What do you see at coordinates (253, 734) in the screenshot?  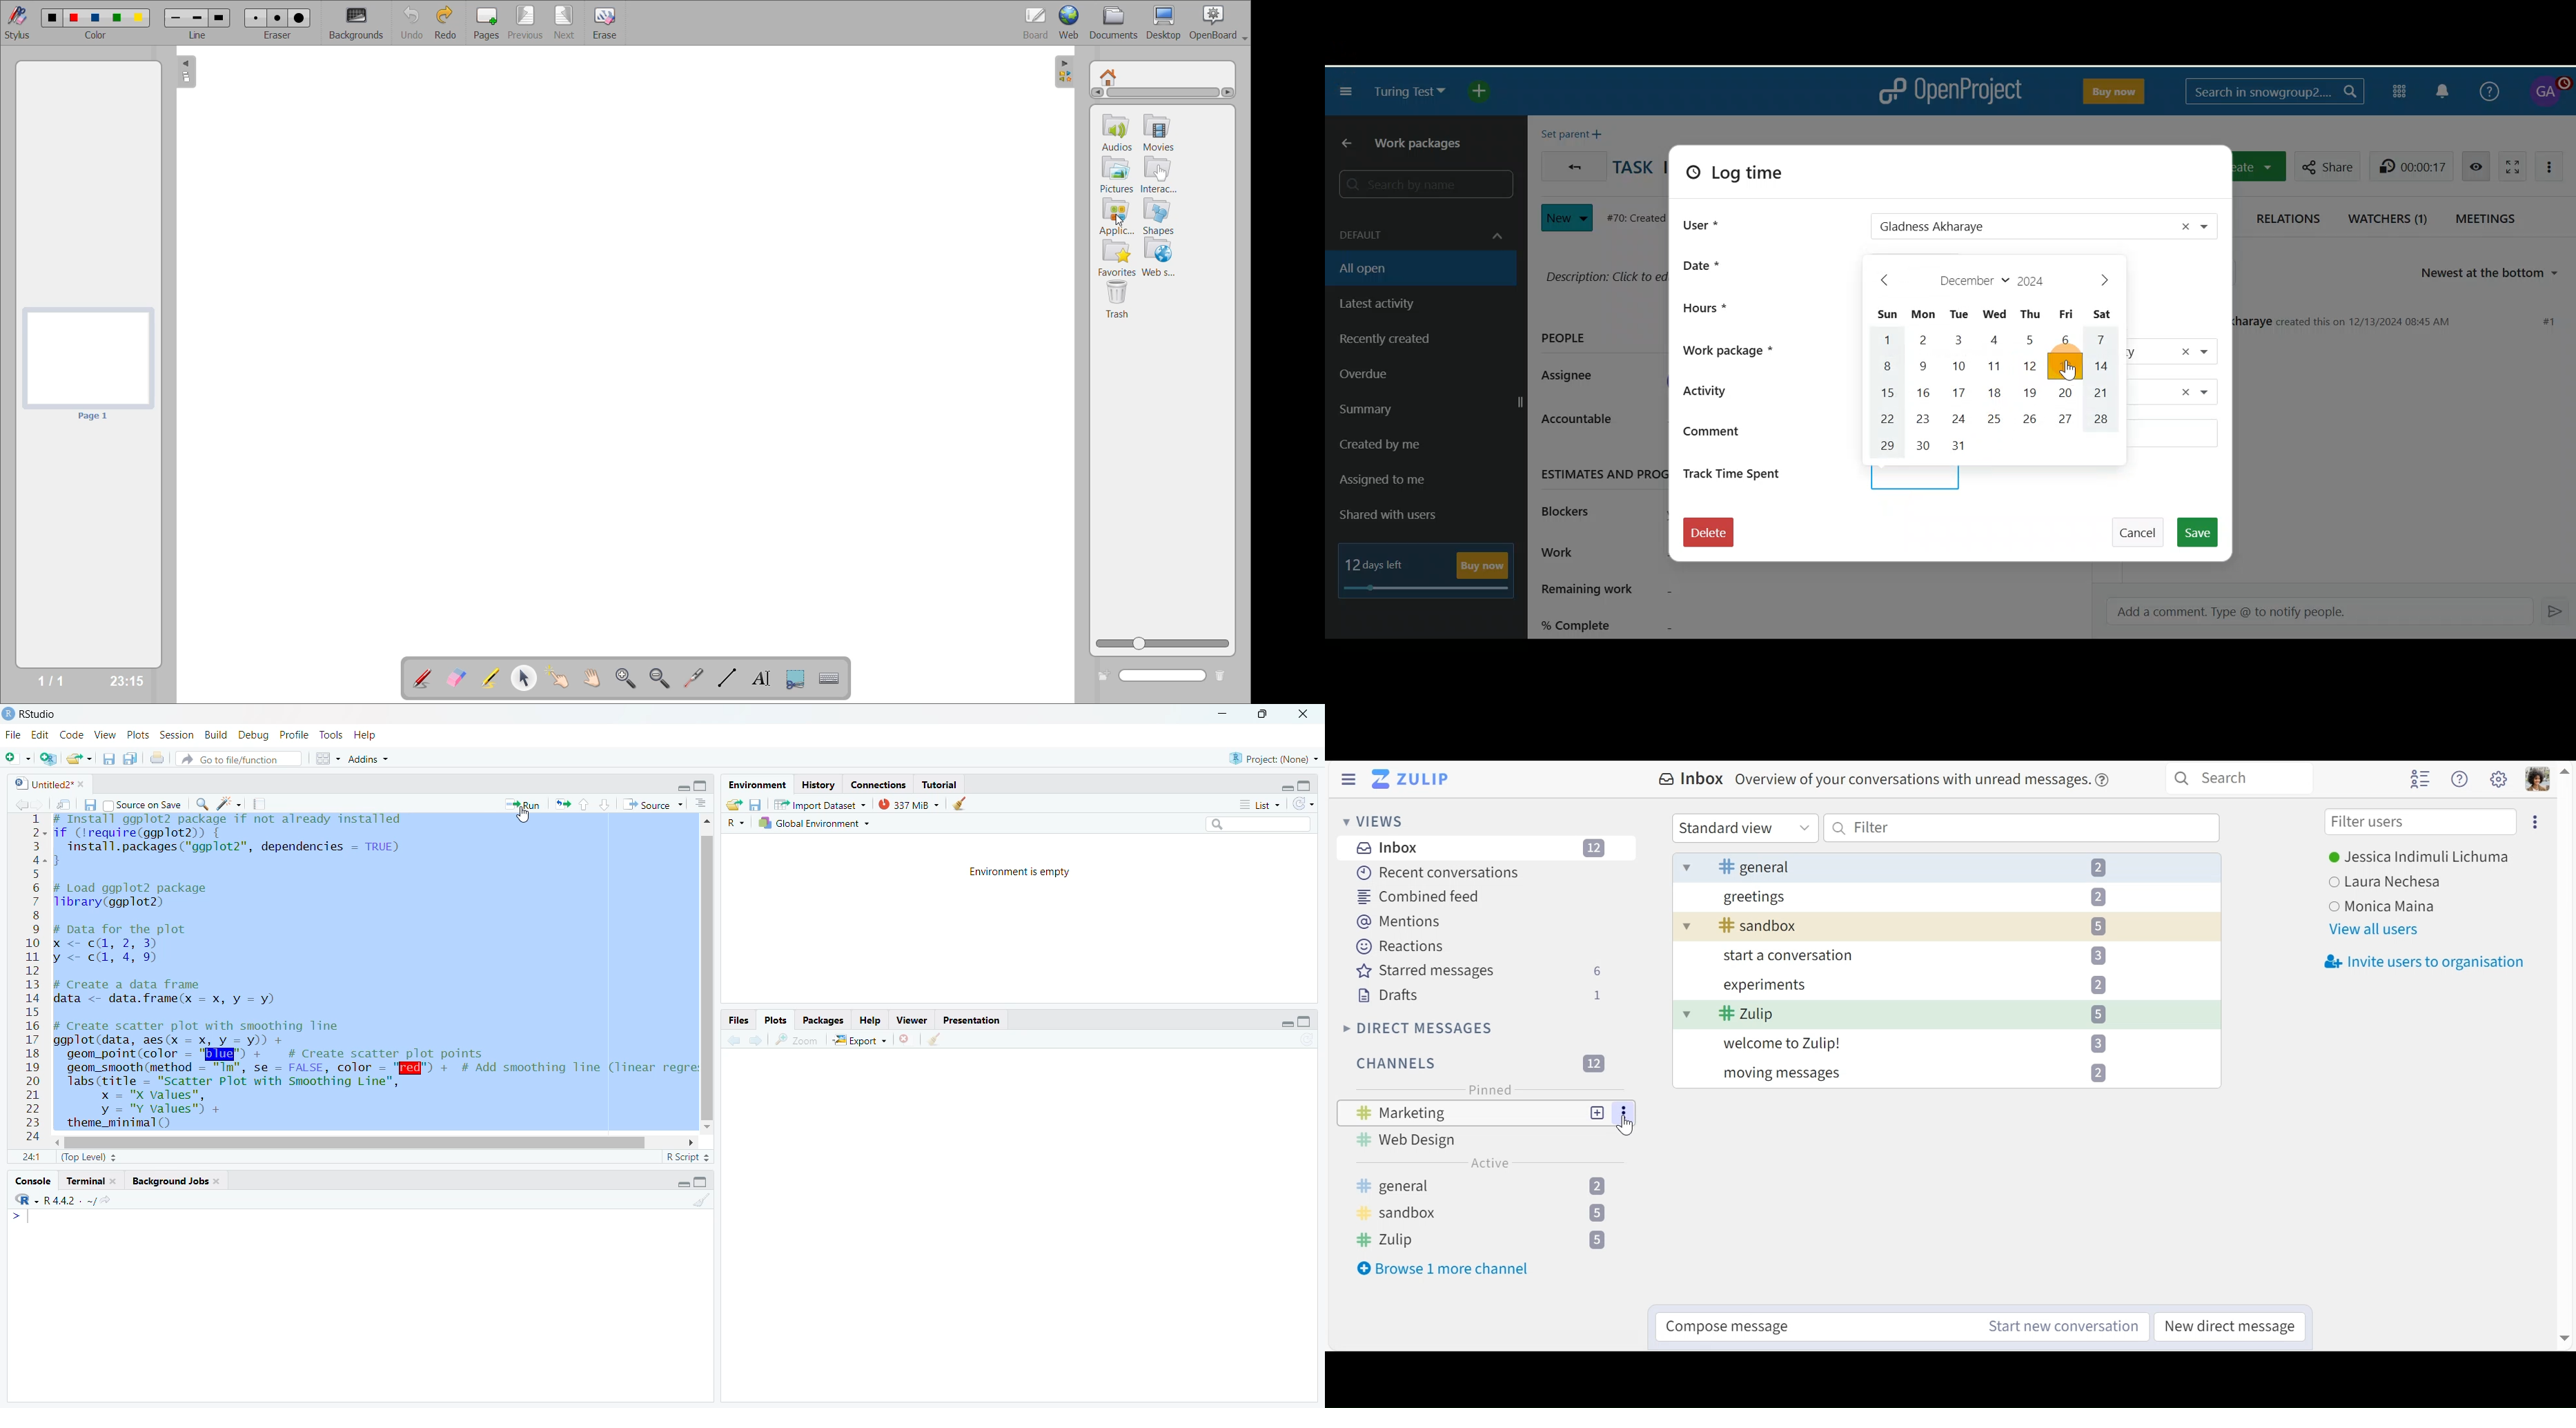 I see `Debug` at bounding box center [253, 734].